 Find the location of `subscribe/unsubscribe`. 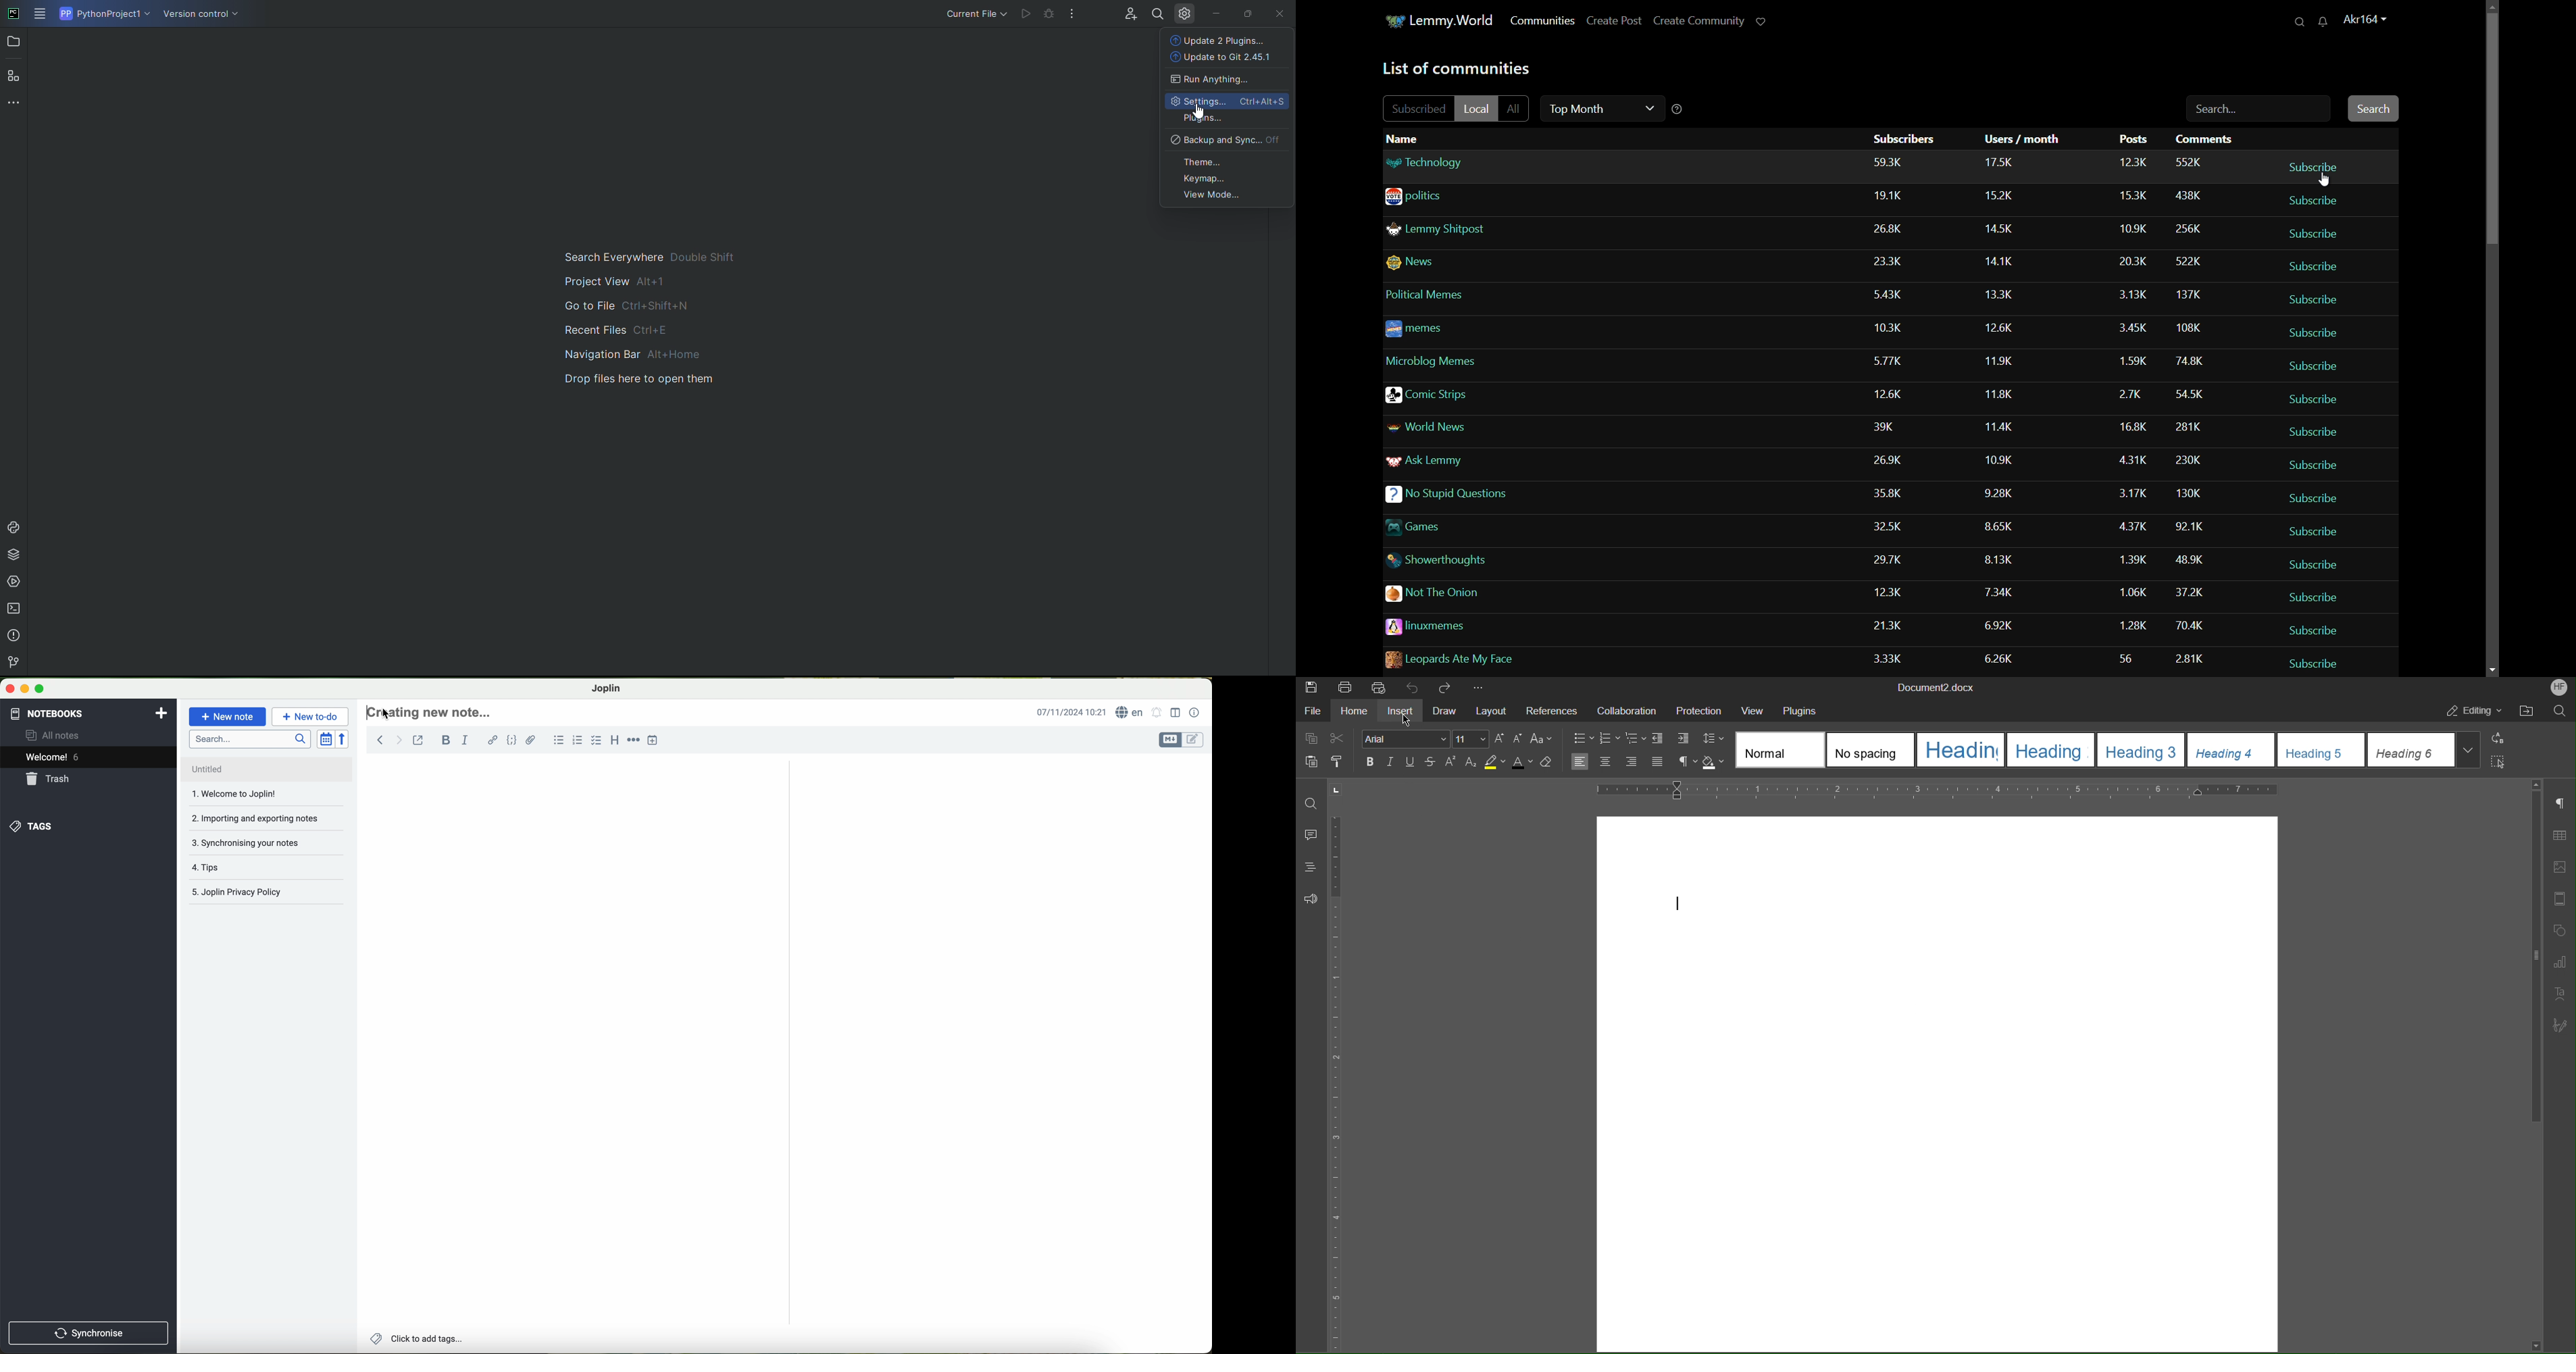

subscribe/unsubscribe is located at coordinates (2314, 596).